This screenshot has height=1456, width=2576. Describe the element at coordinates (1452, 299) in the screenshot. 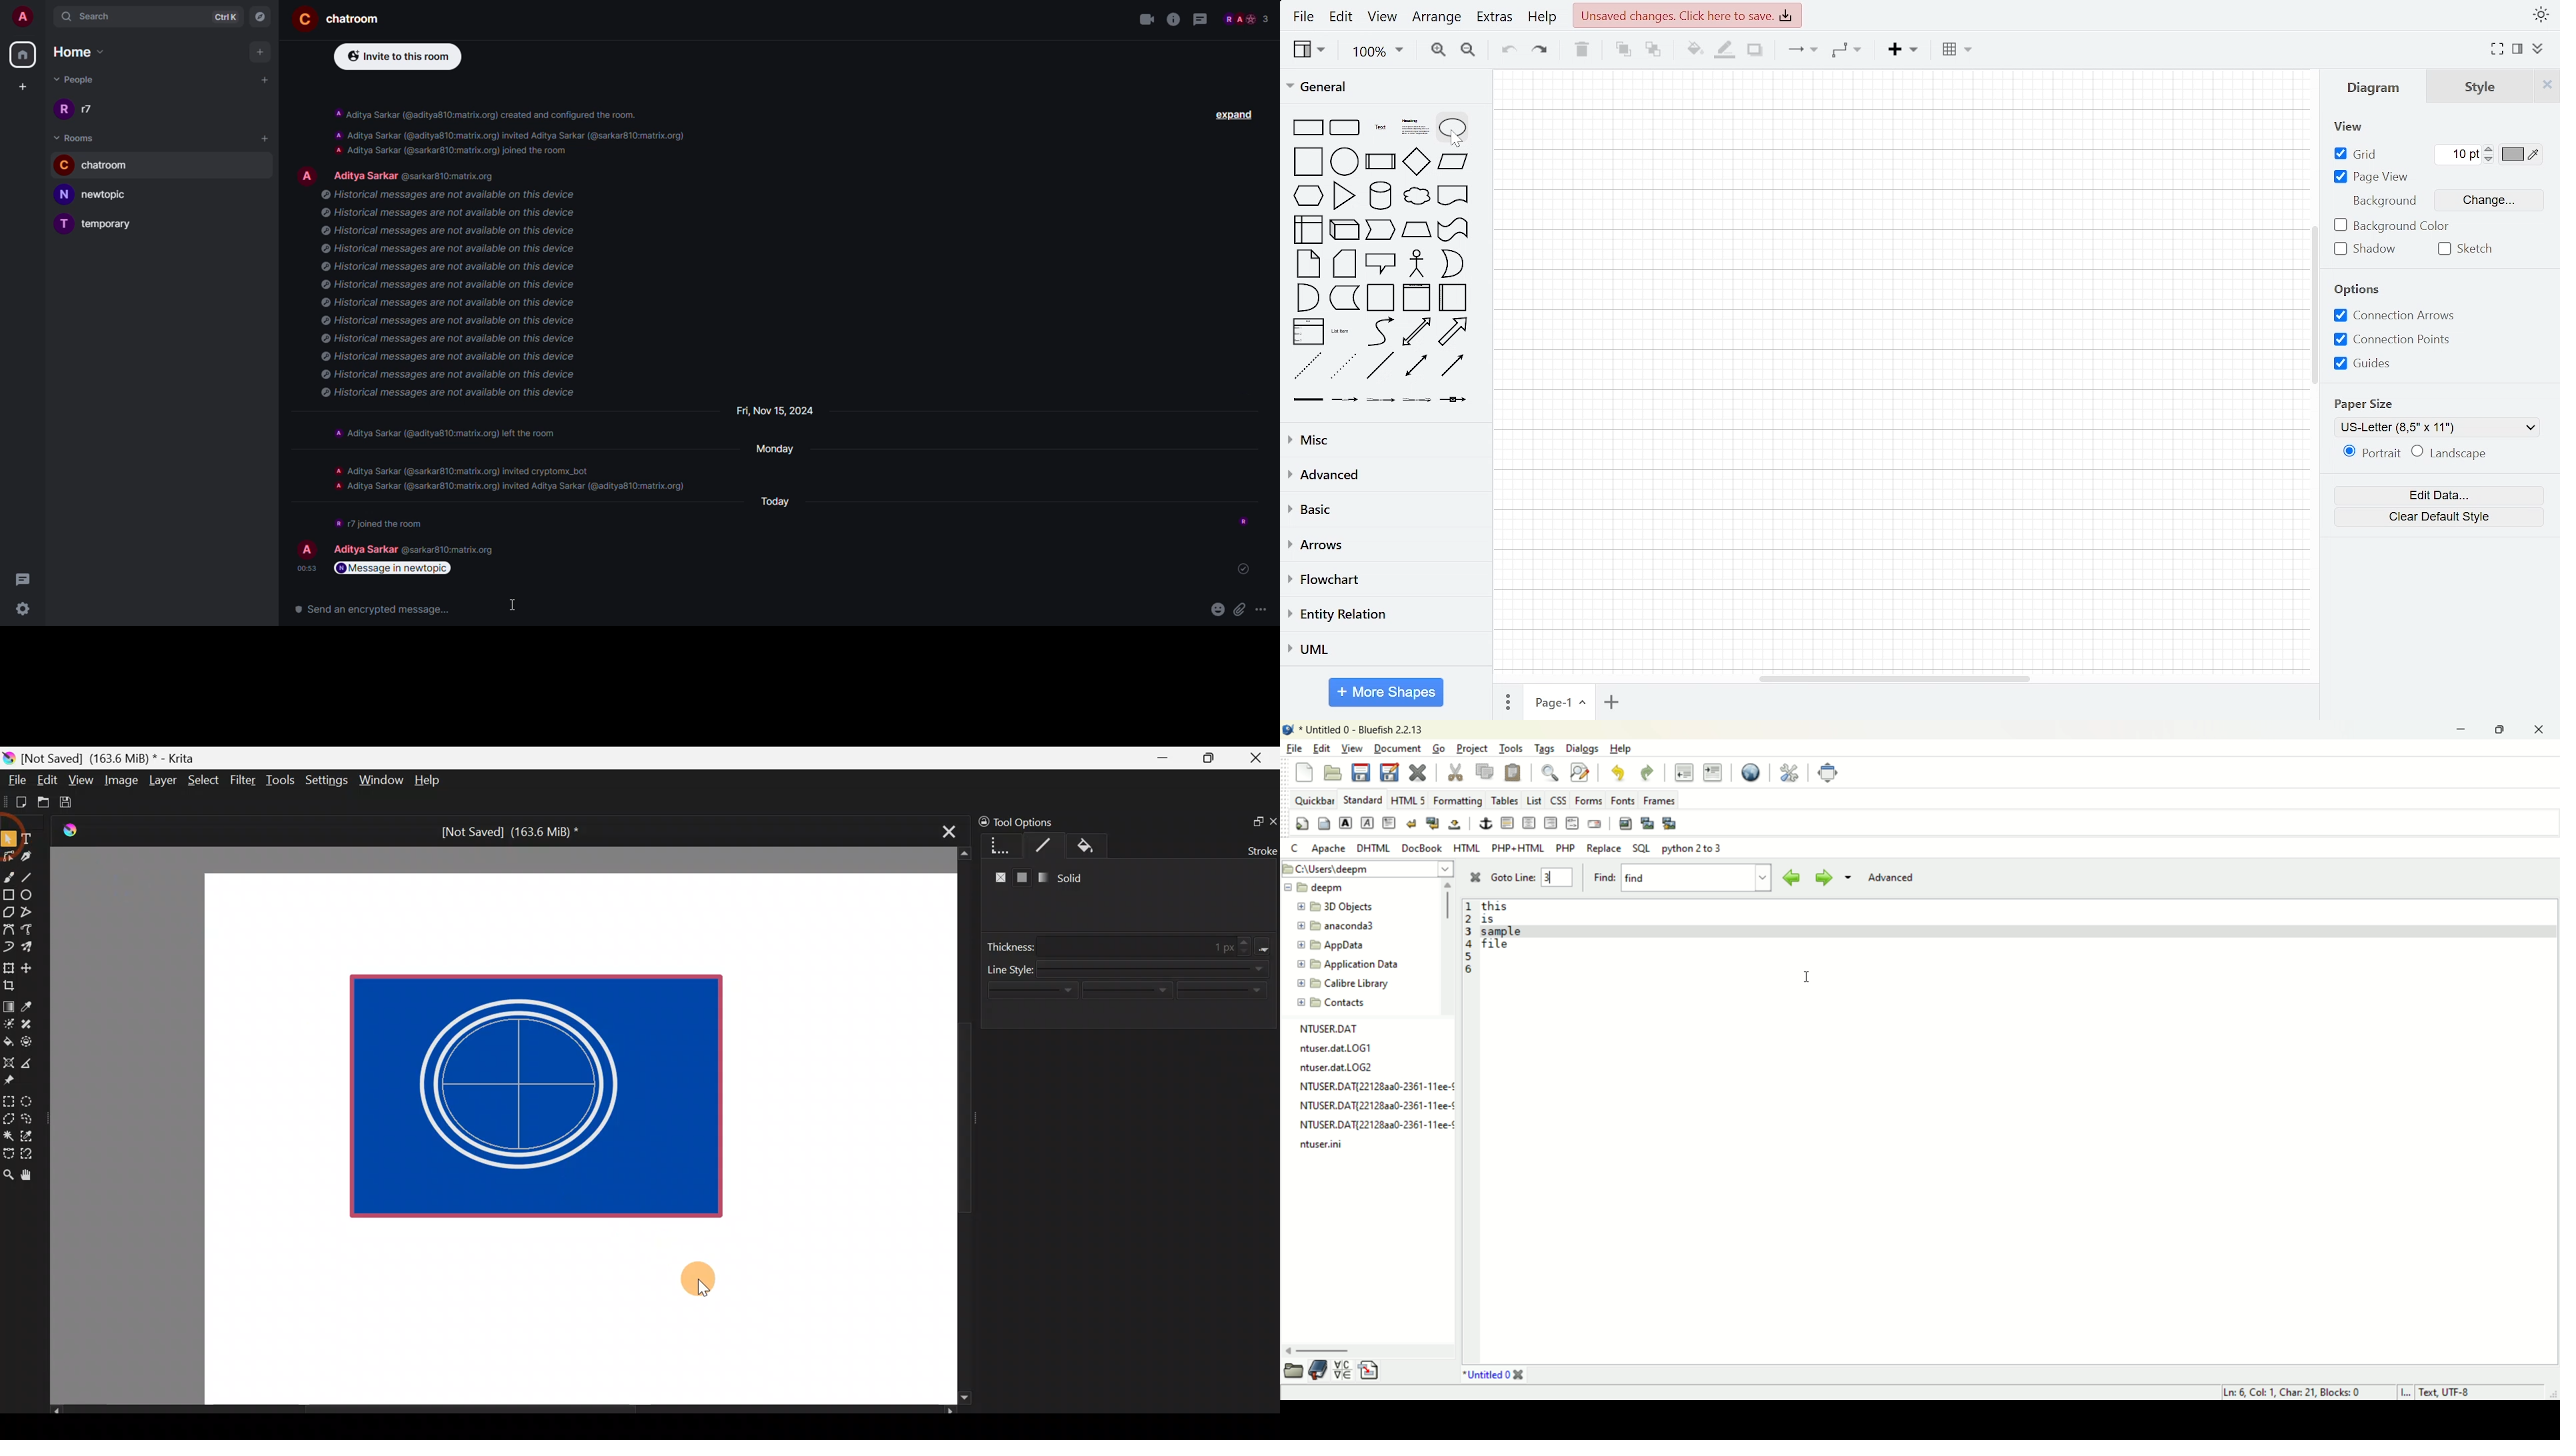

I see `horizontal container` at that location.